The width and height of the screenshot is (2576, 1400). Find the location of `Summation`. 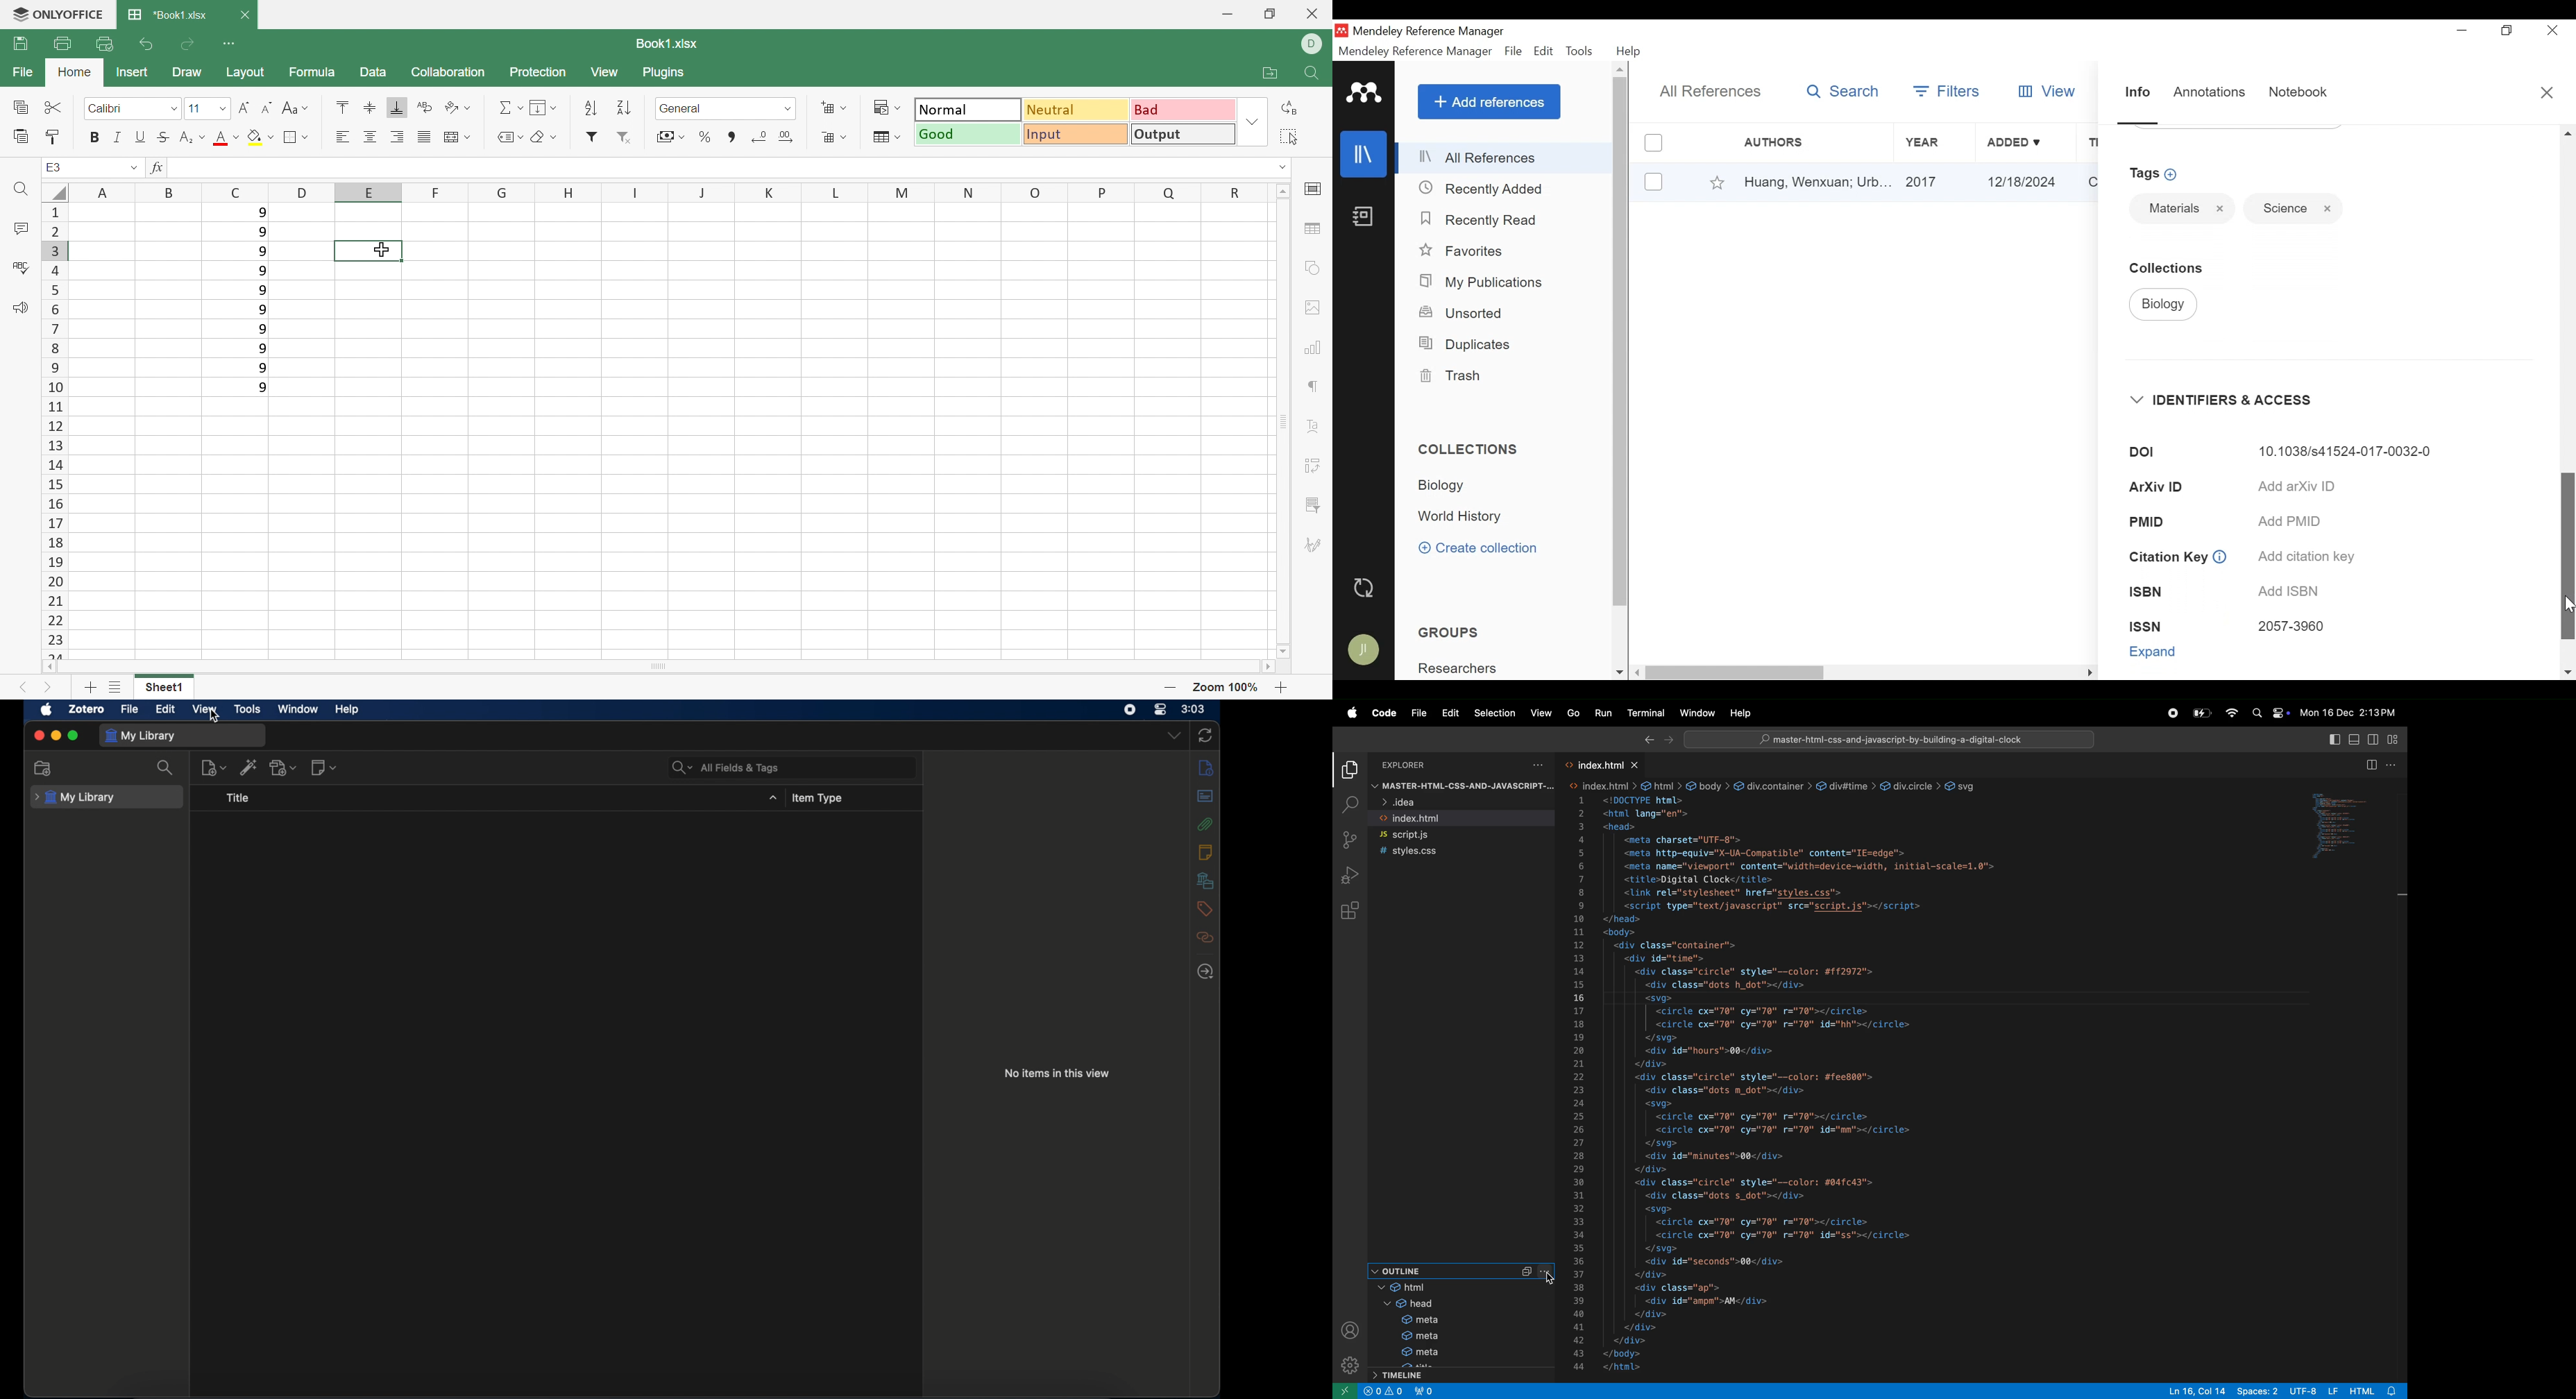

Summation is located at coordinates (510, 108).